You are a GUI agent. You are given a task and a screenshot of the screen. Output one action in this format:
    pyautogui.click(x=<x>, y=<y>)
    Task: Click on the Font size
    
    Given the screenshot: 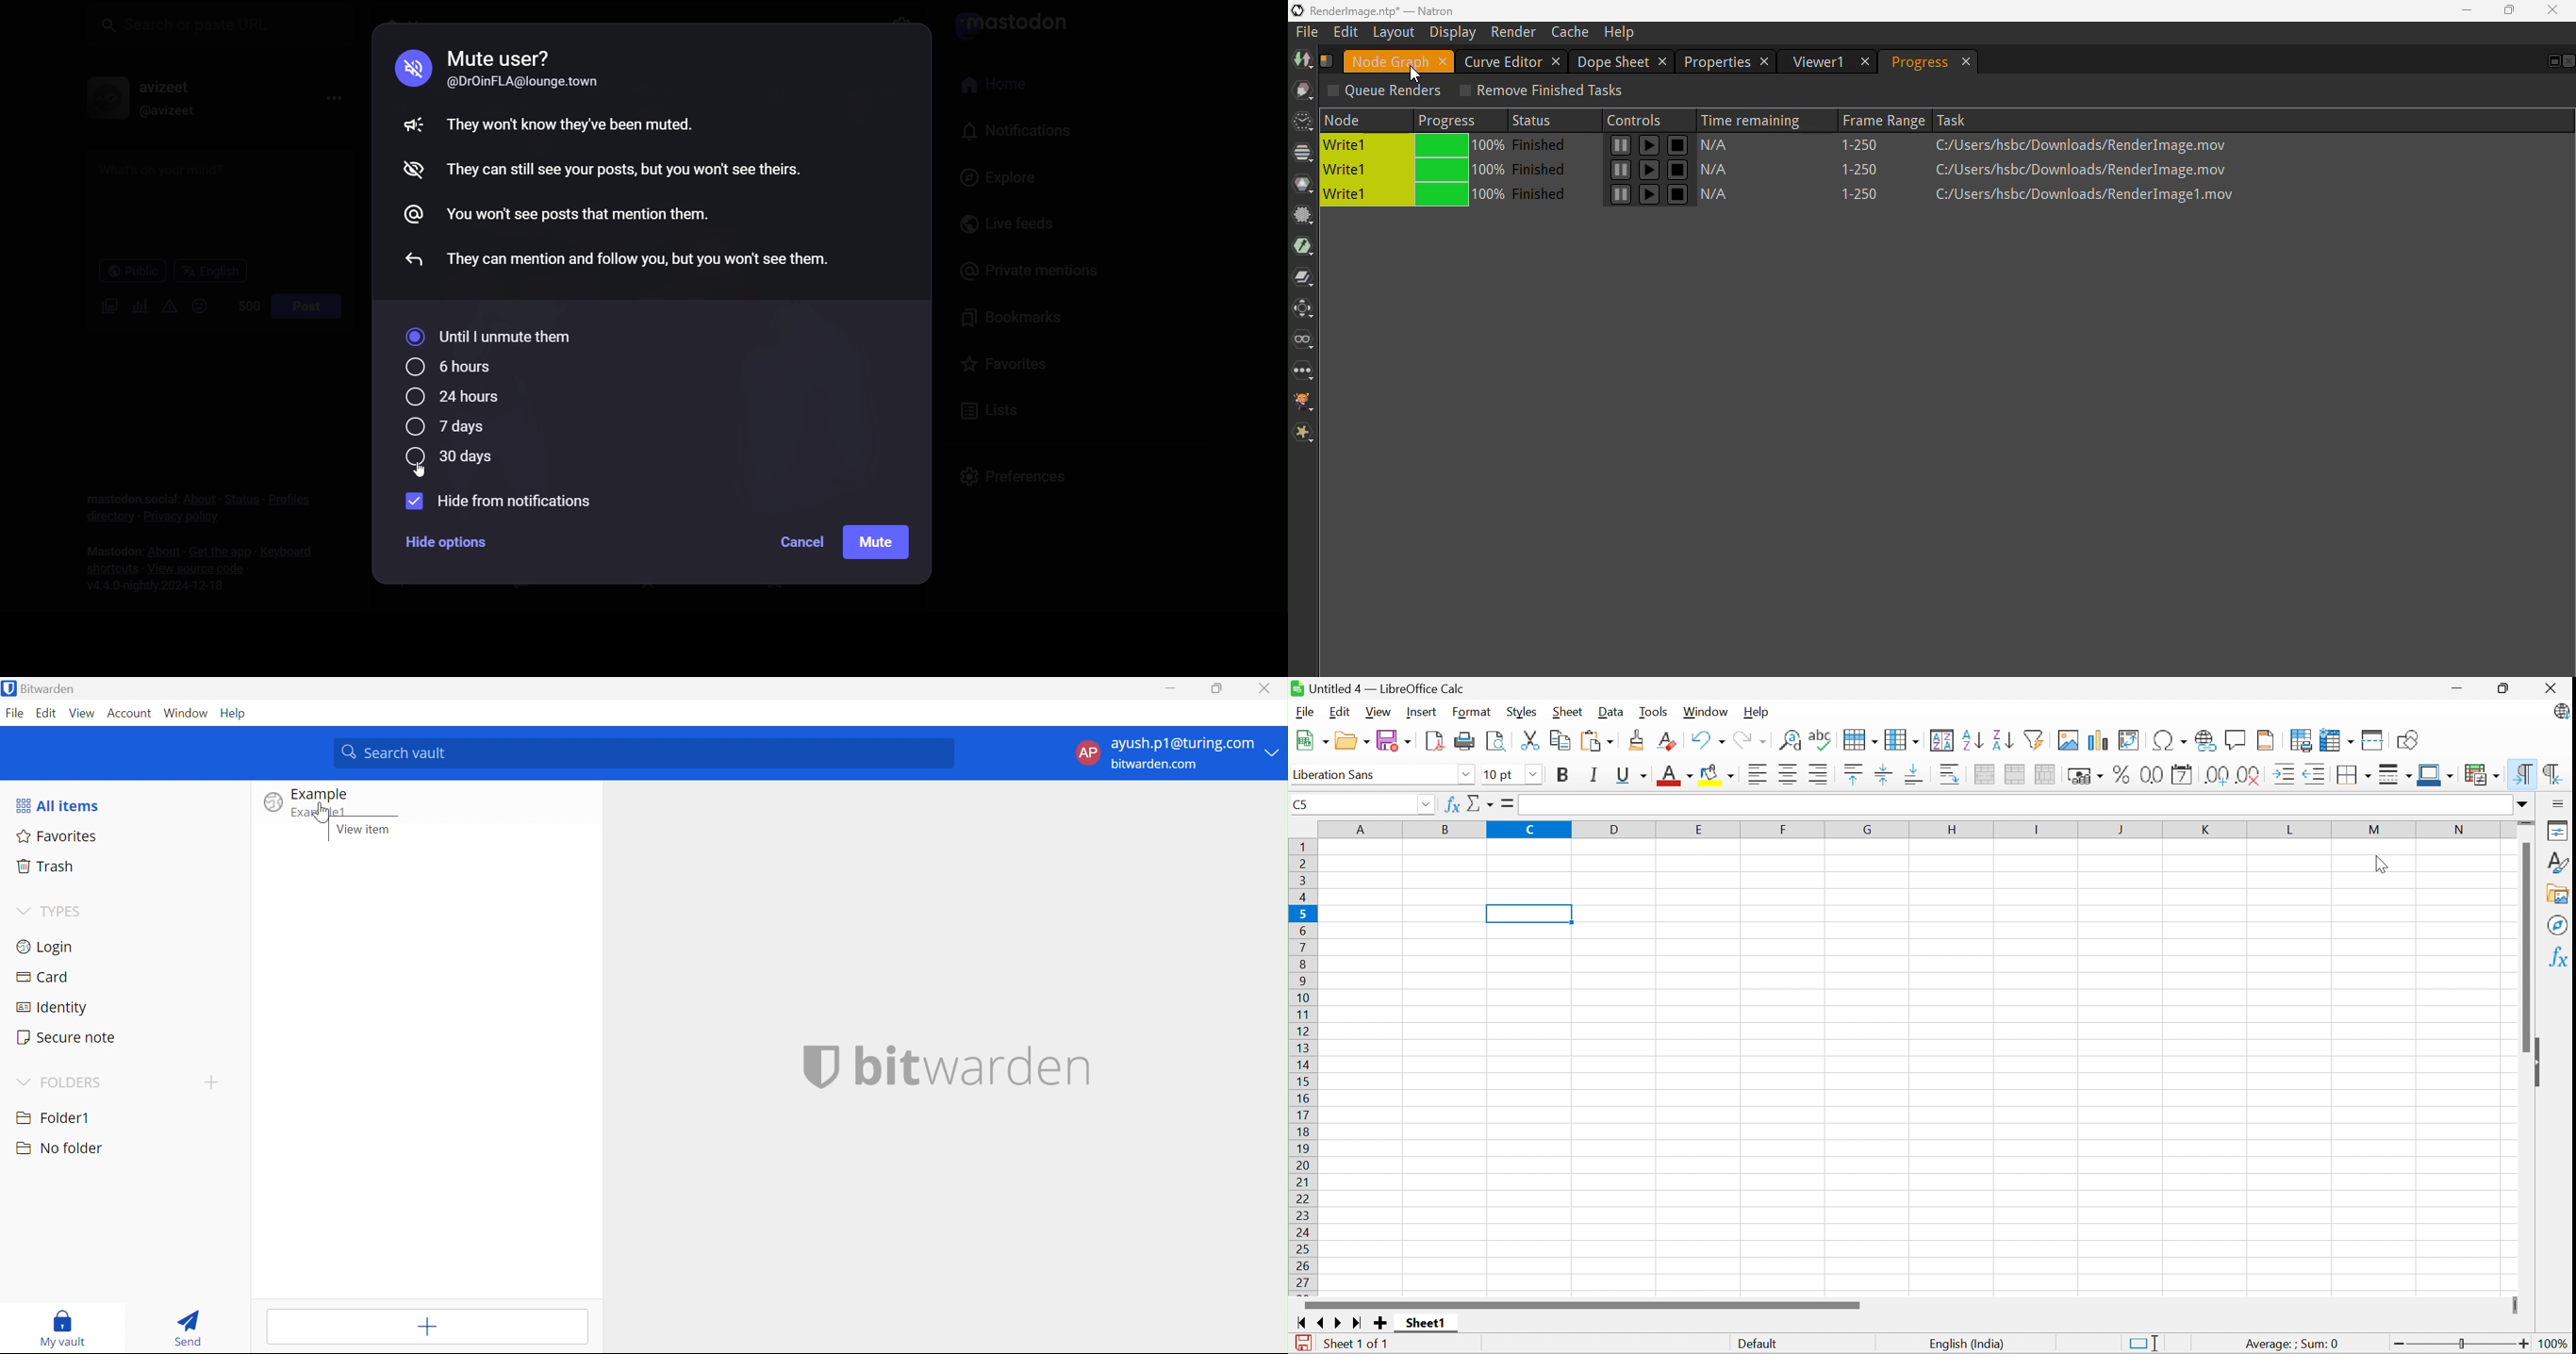 What is the action you would take?
    pyautogui.click(x=1499, y=776)
    